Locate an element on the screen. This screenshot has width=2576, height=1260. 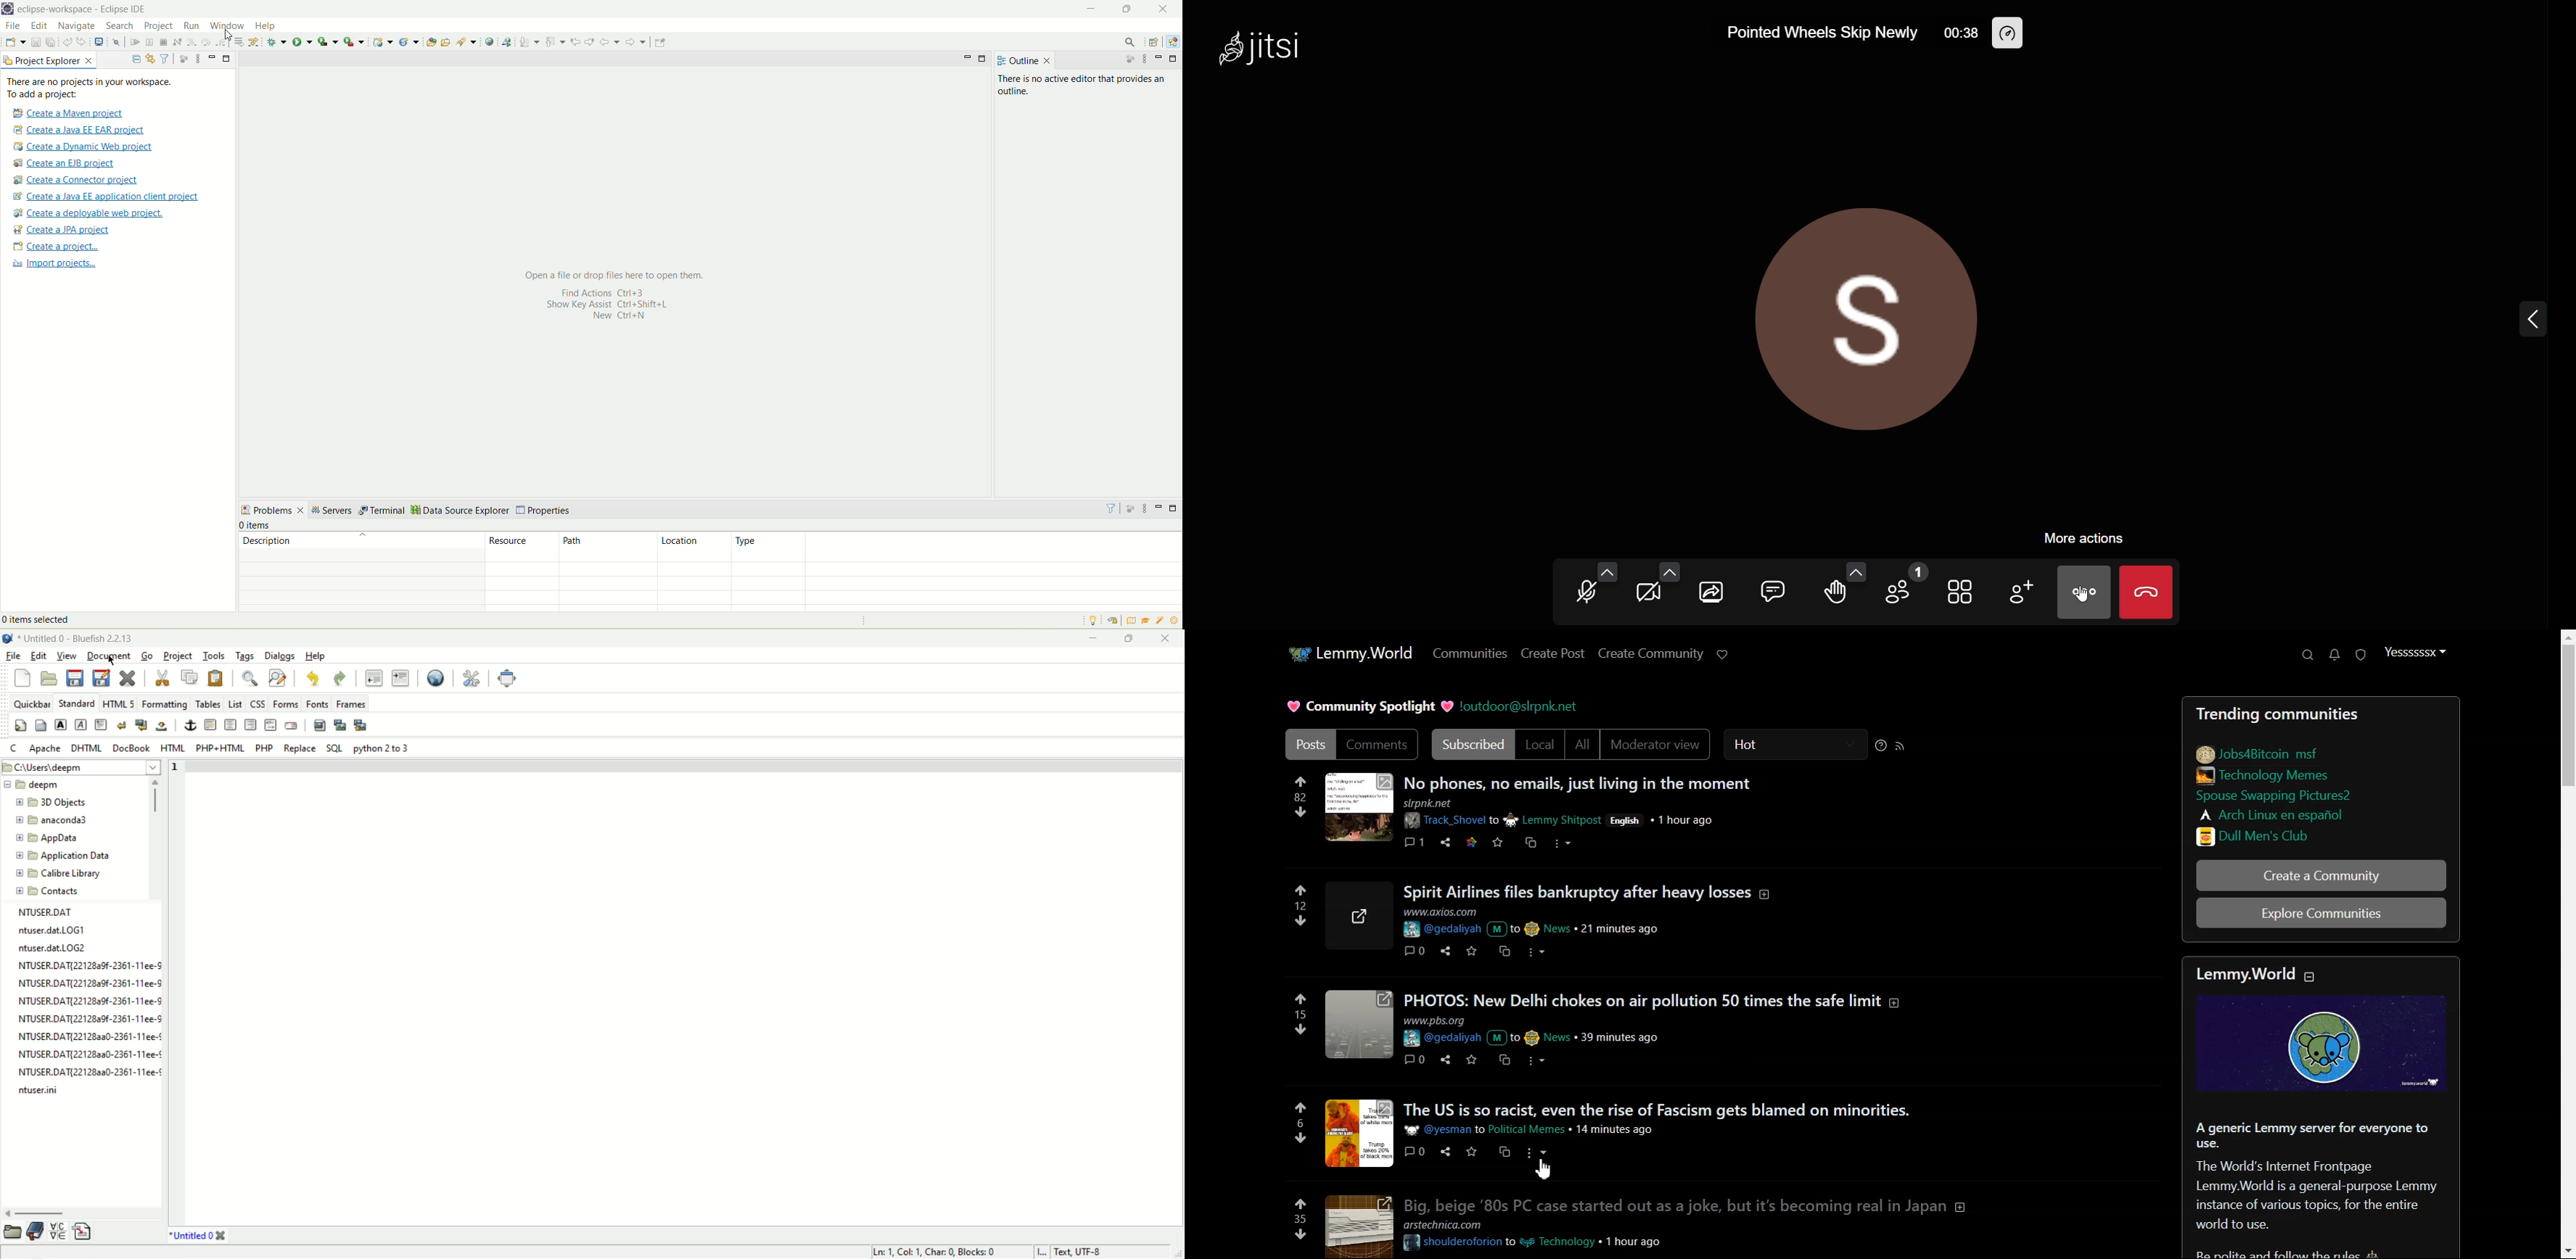
maxmize is located at coordinates (1131, 640).